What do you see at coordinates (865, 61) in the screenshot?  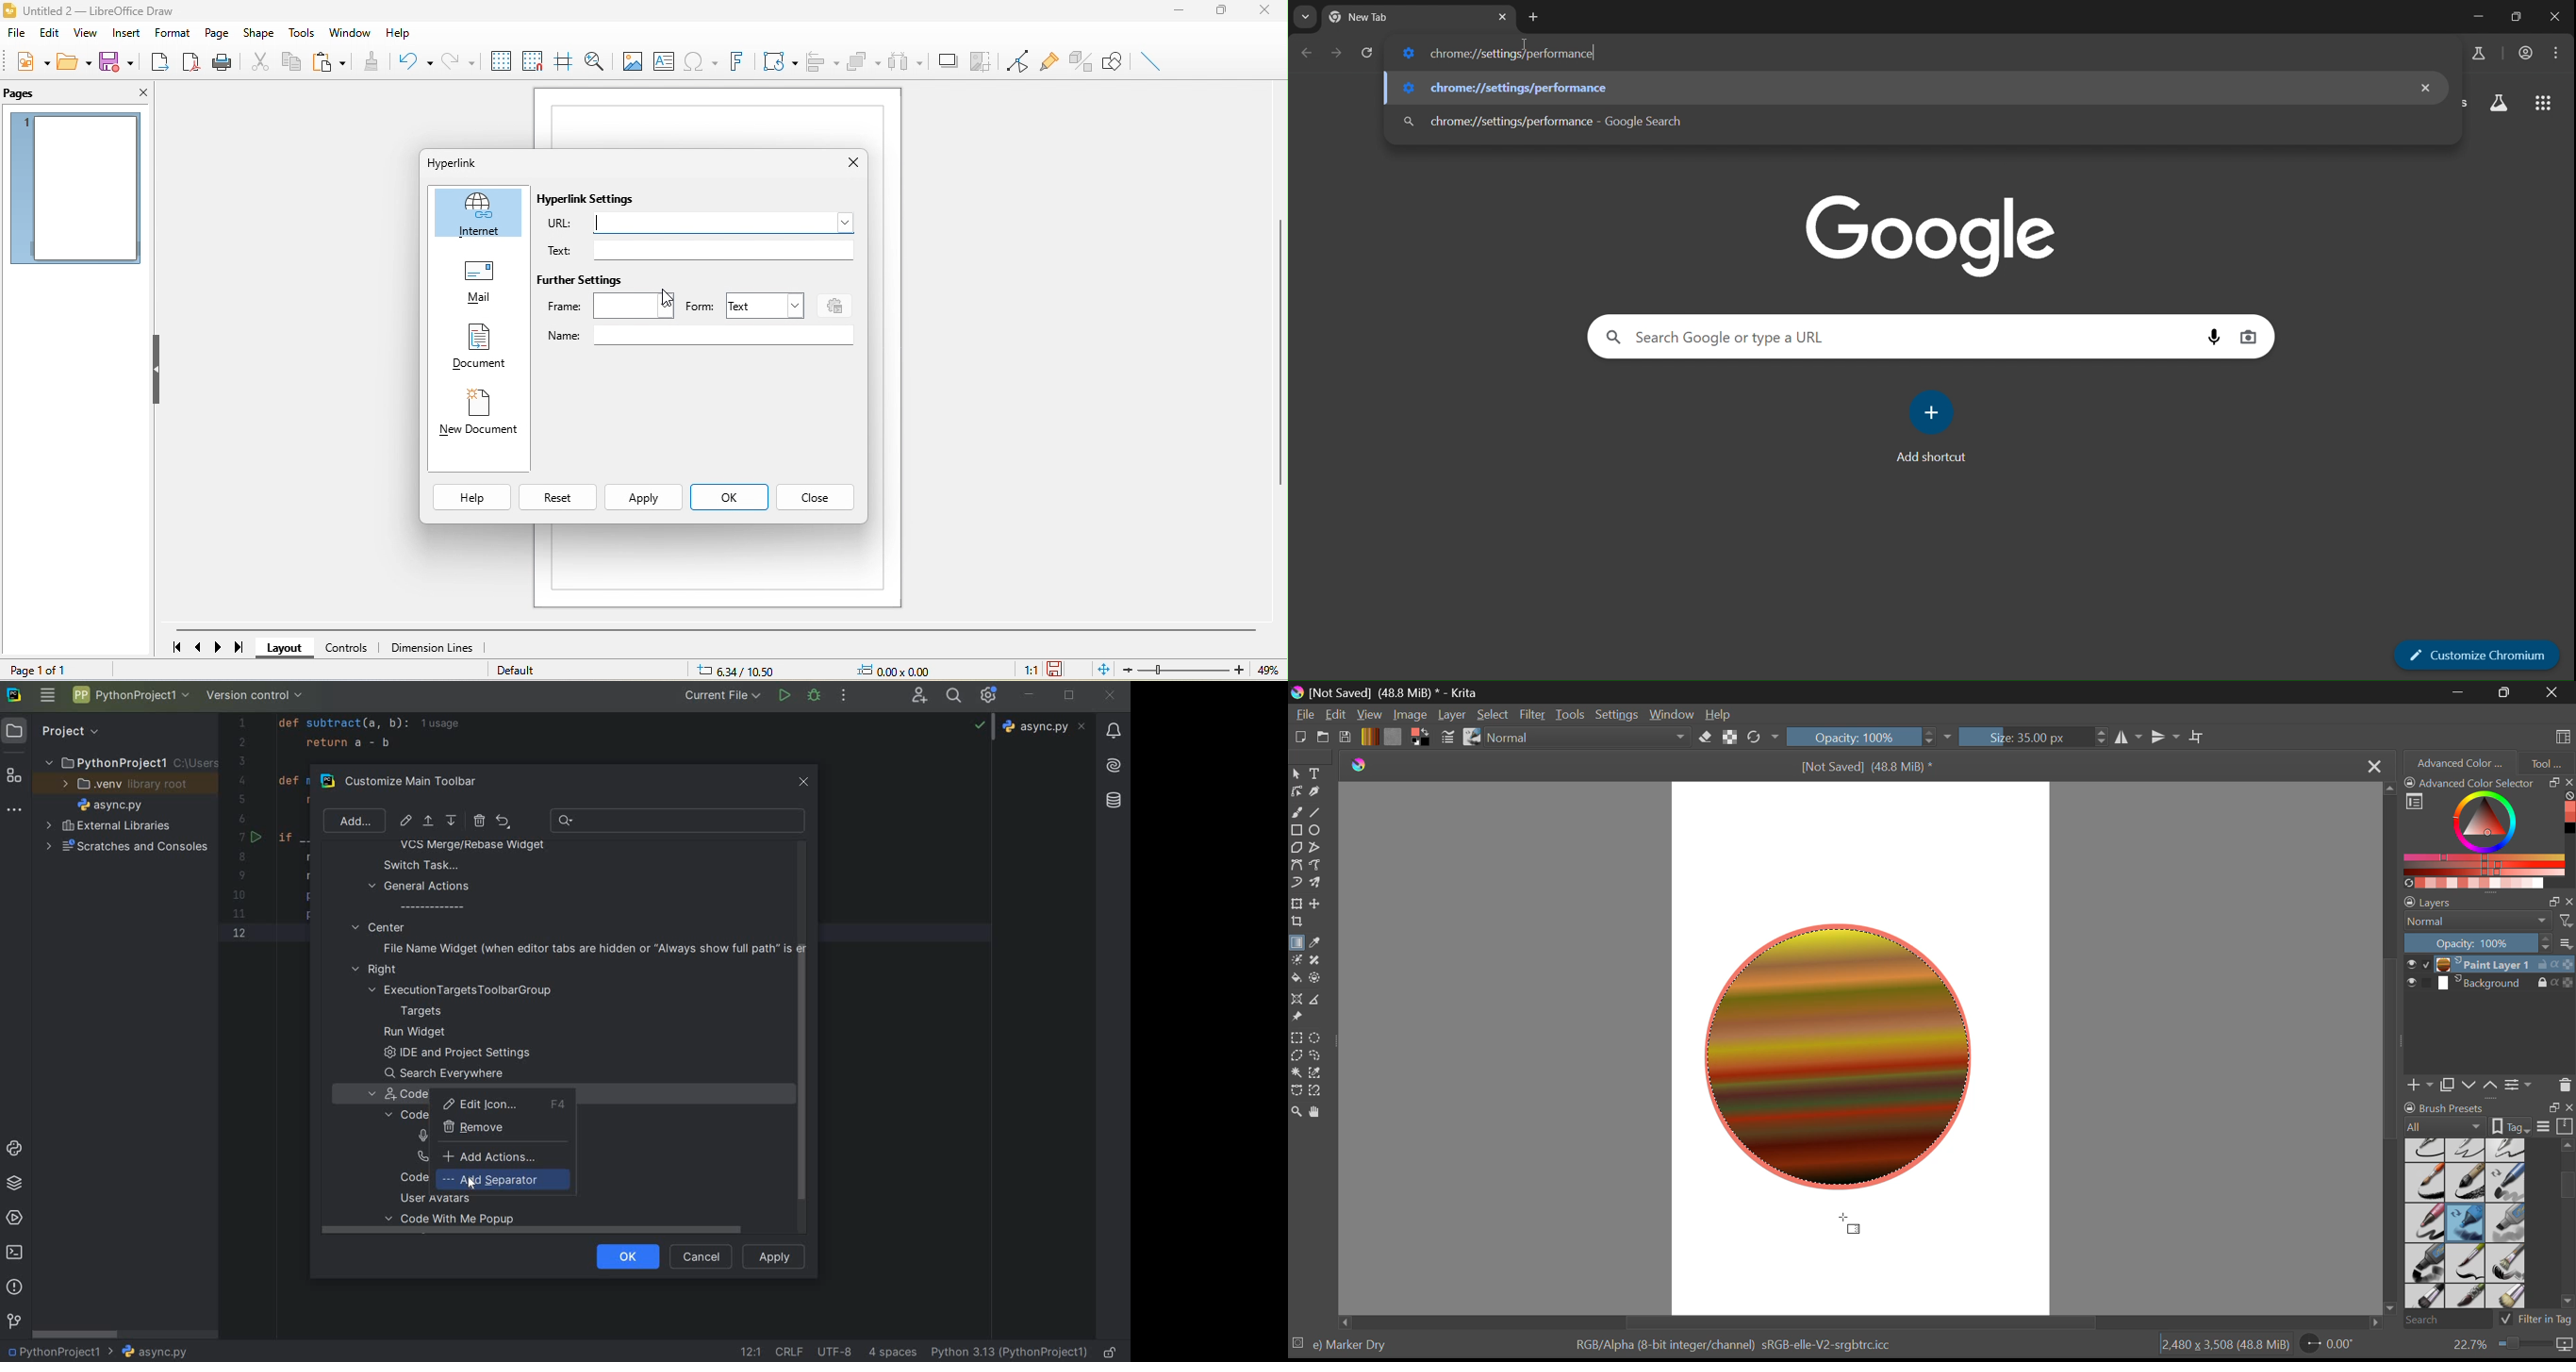 I see `arrange` at bounding box center [865, 61].